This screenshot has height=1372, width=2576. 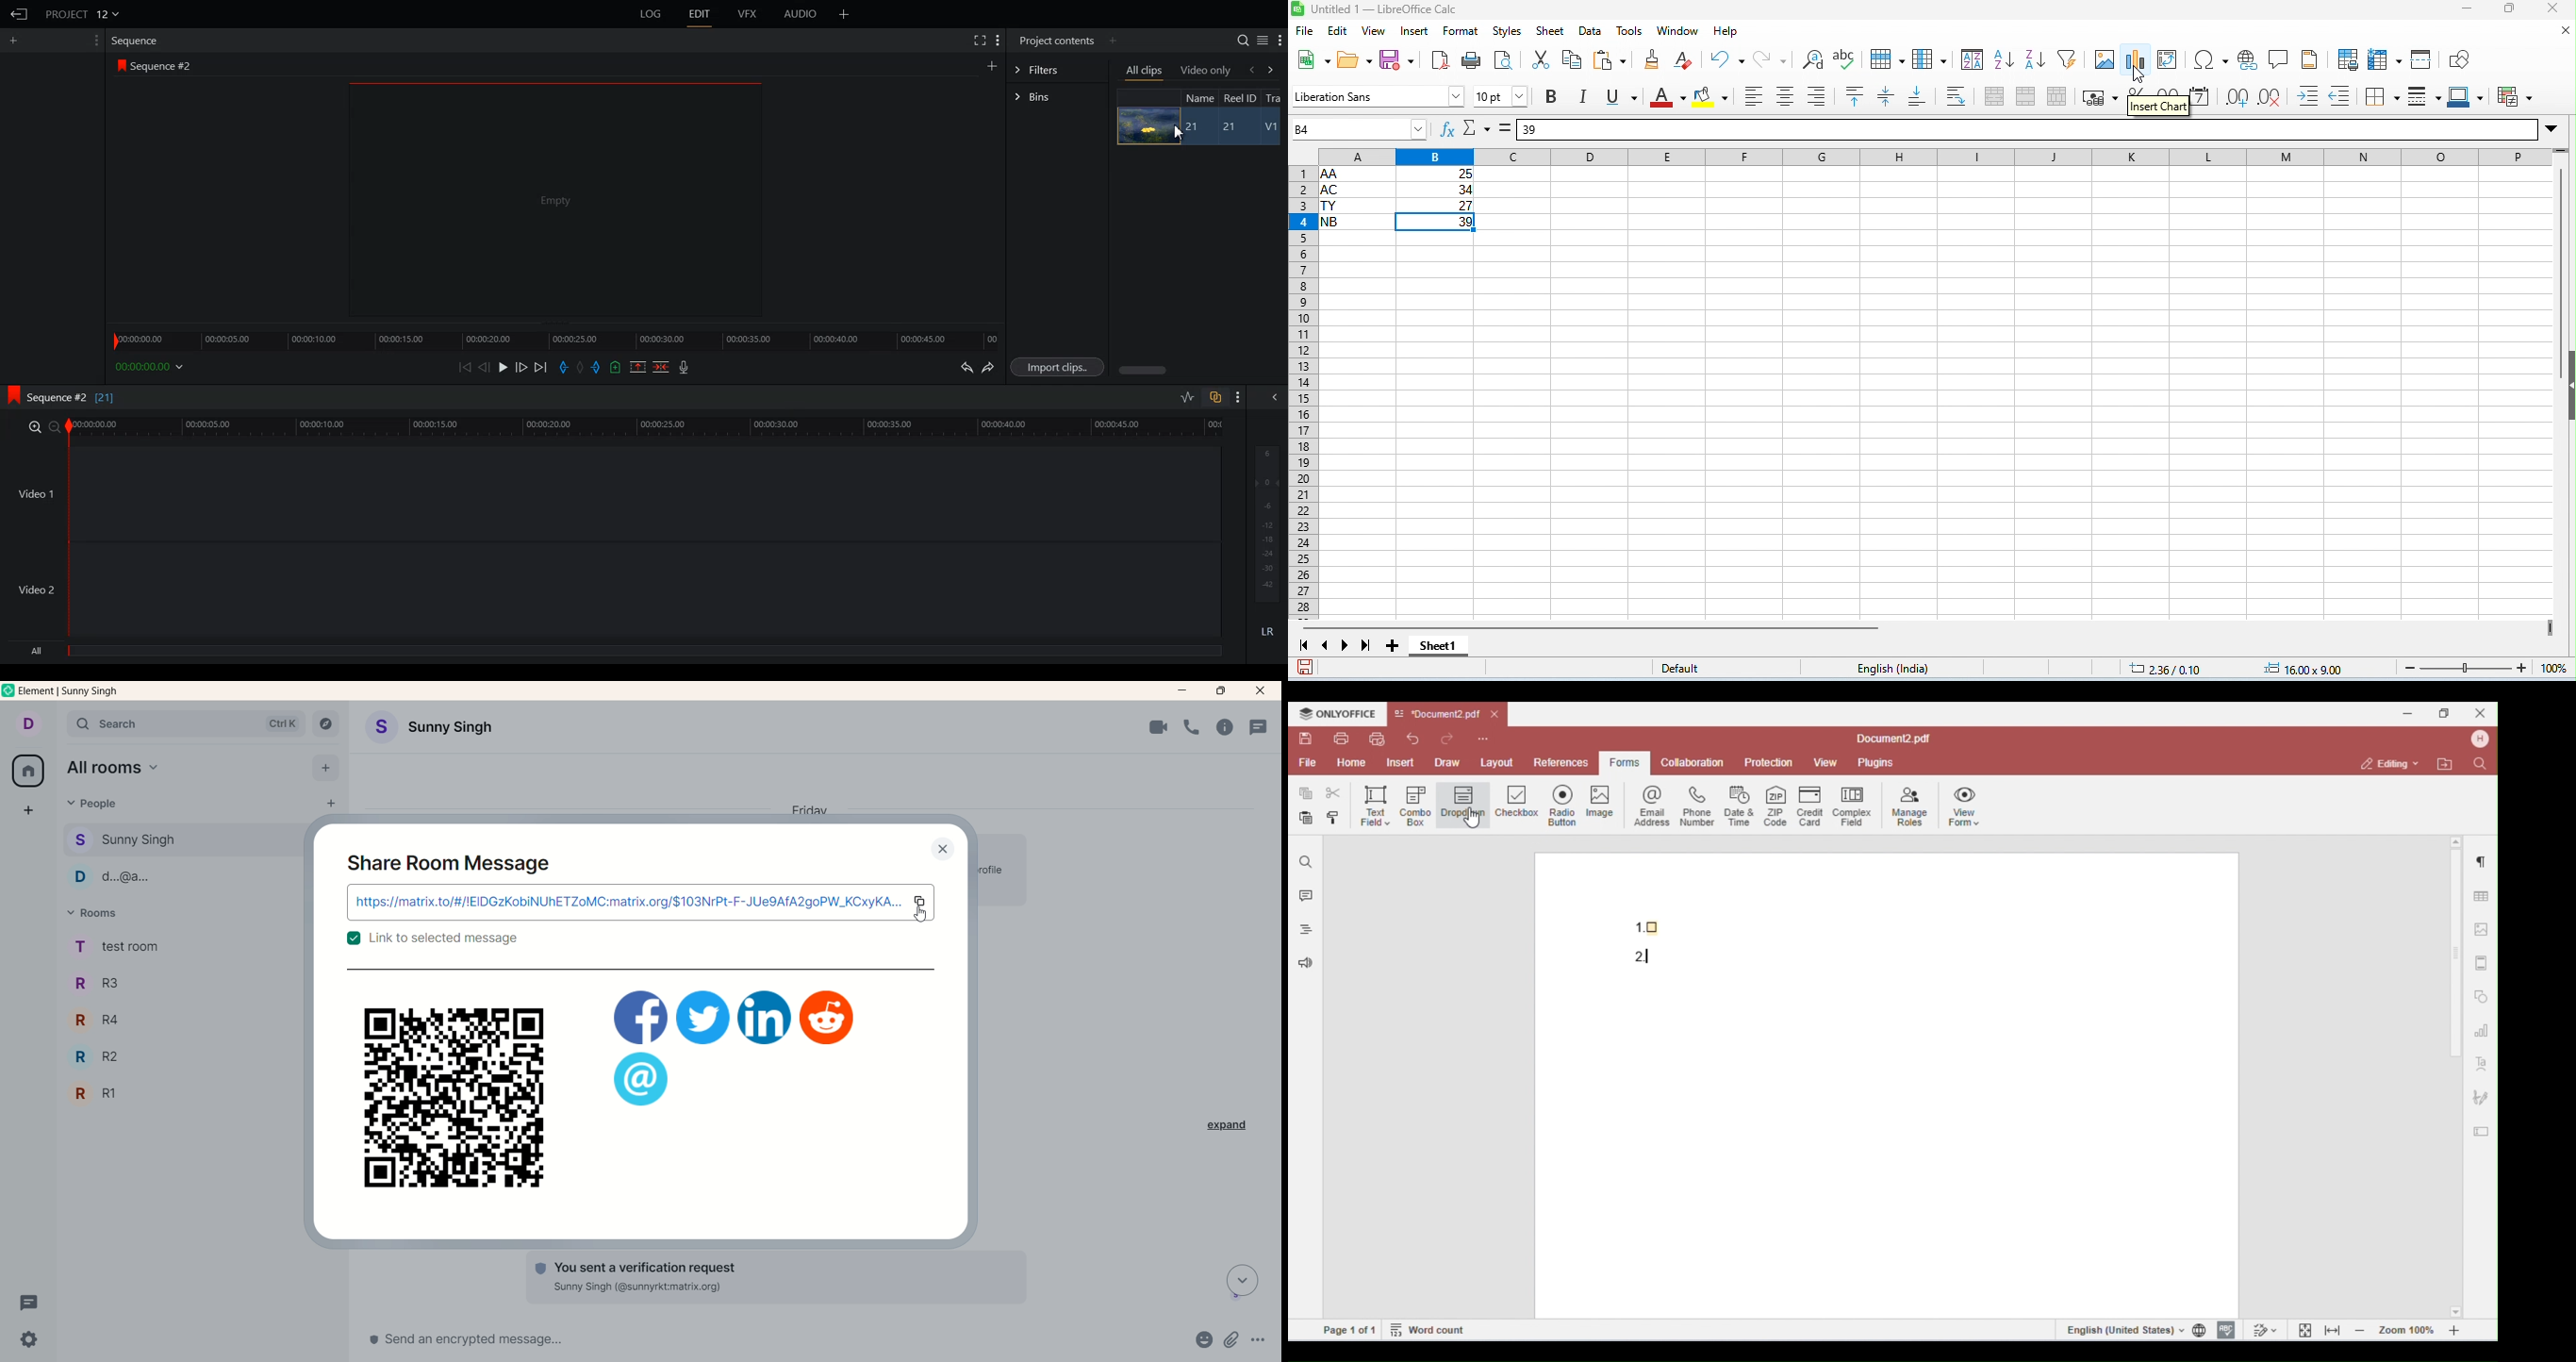 I want to click on horizonal scroll bar, so click(x=1603, y=629).